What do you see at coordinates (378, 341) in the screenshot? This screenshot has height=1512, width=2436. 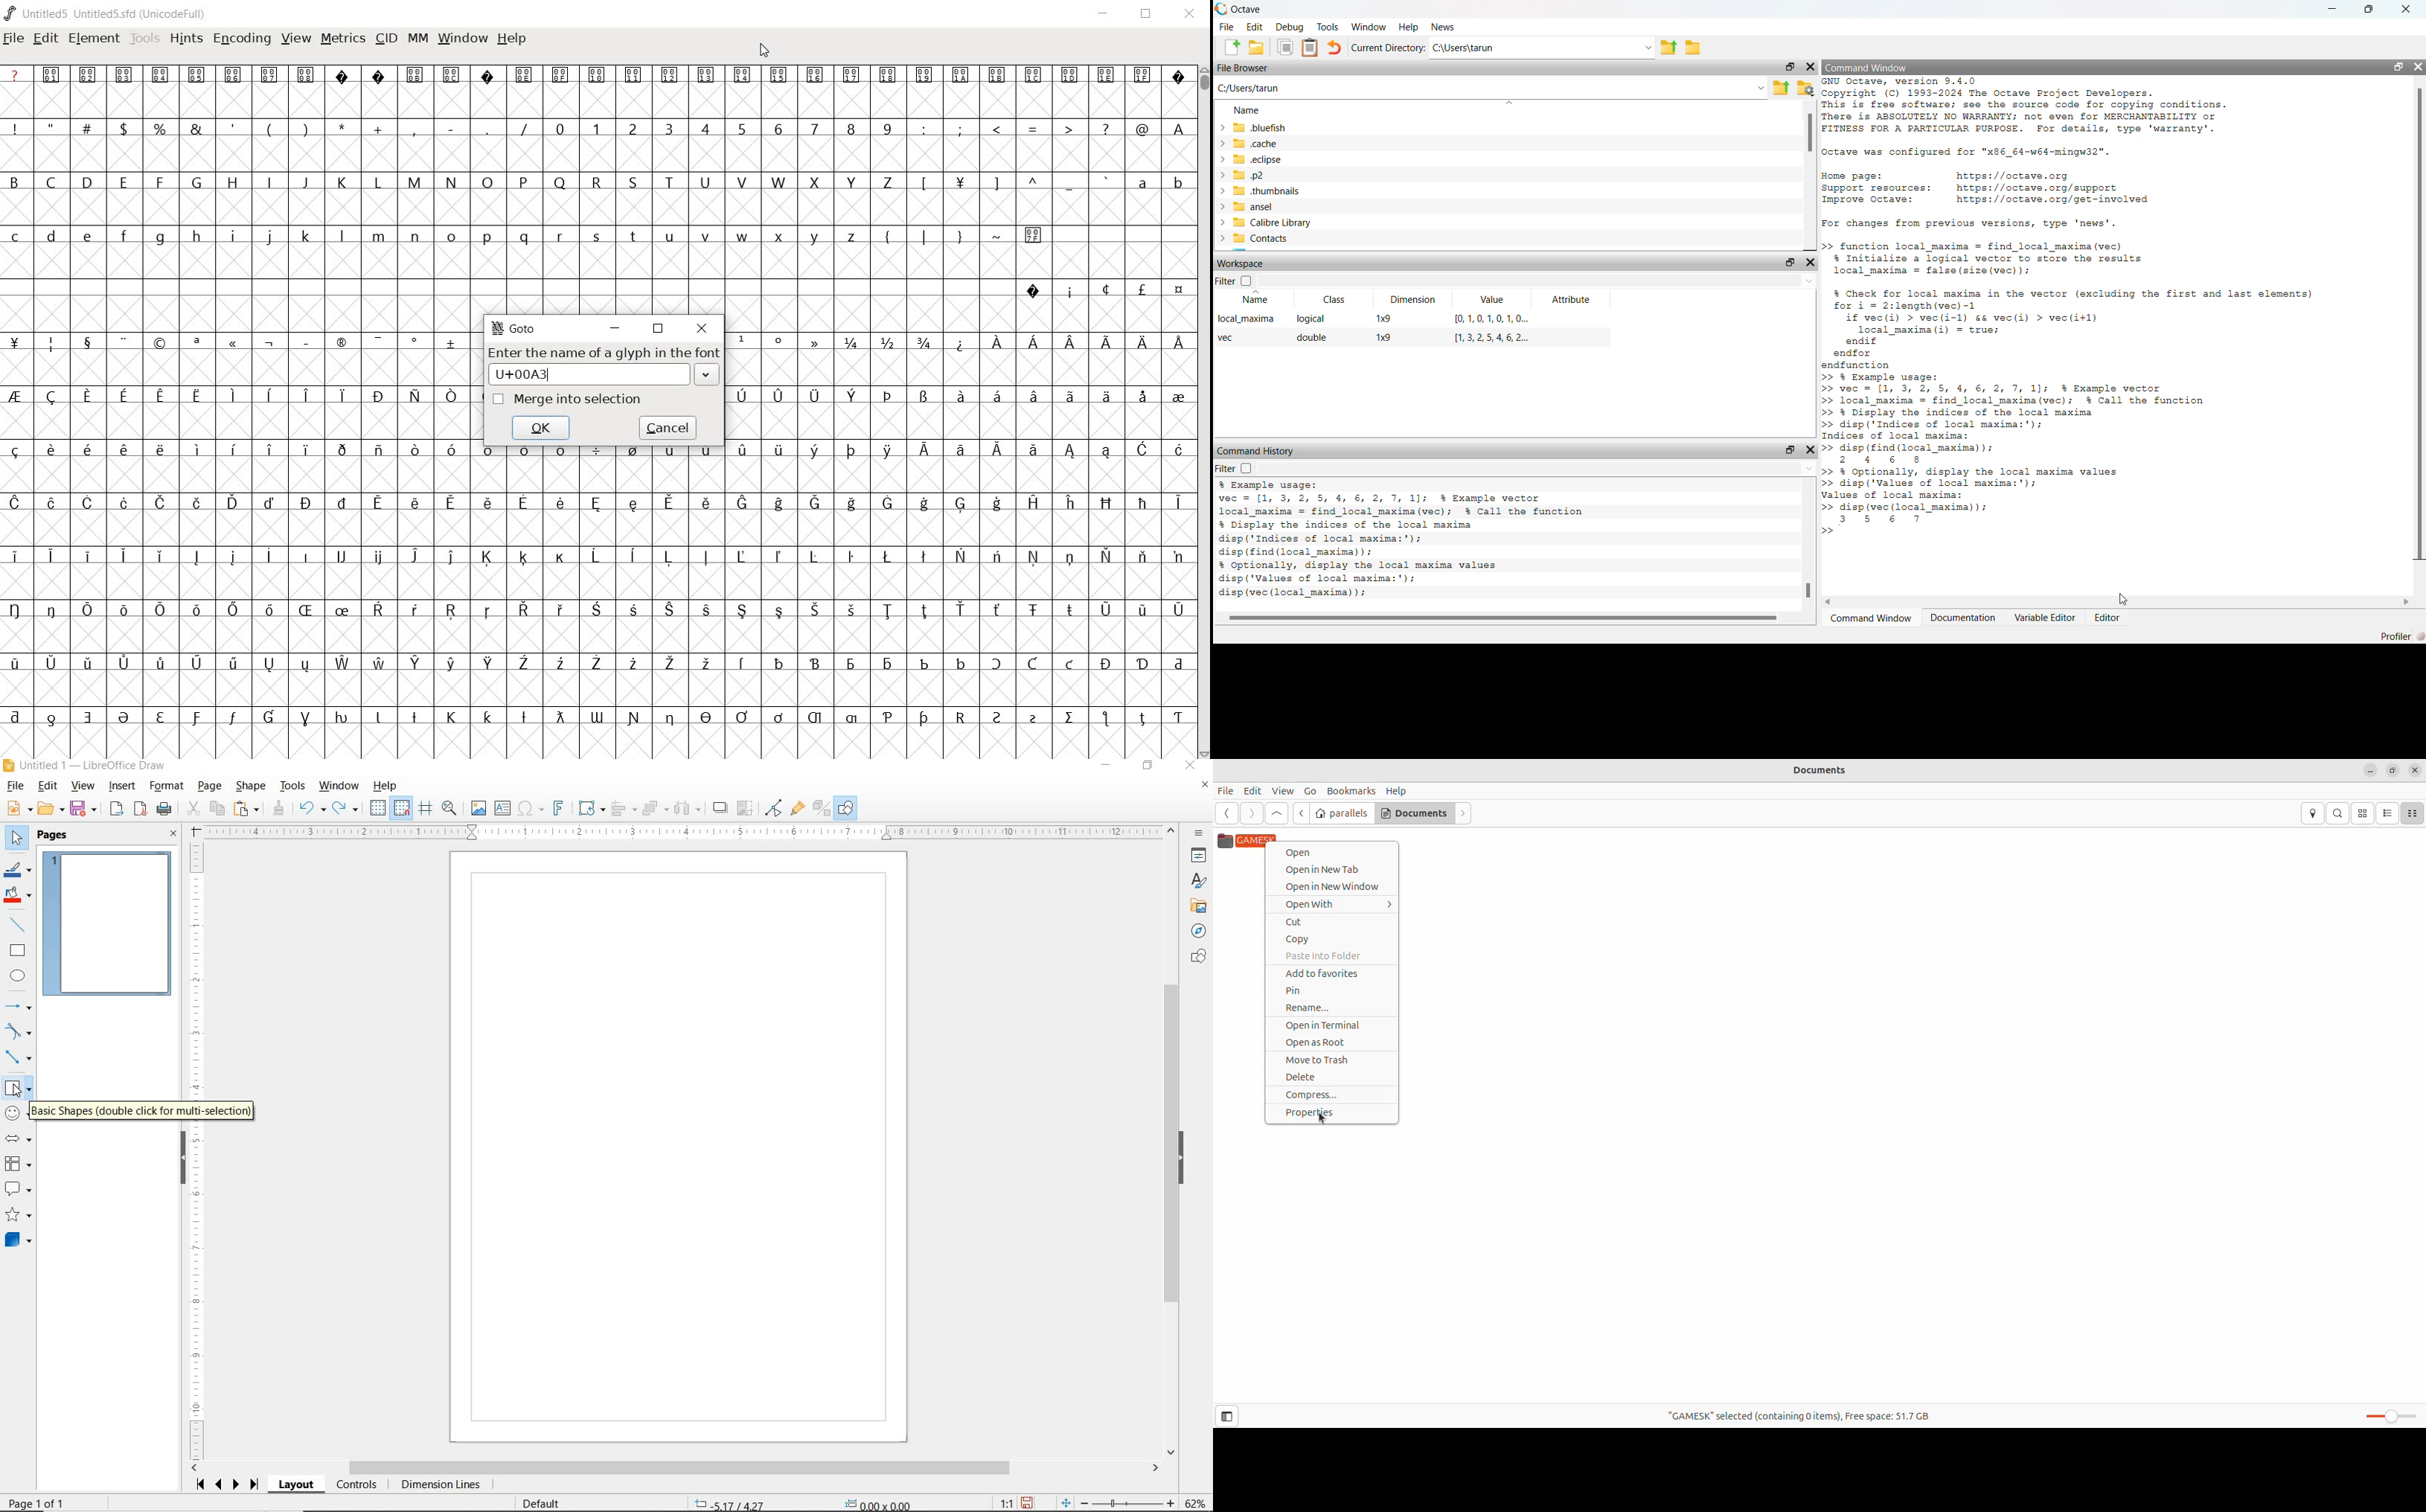 I see `Symbol` at bounding box center [378, 341].